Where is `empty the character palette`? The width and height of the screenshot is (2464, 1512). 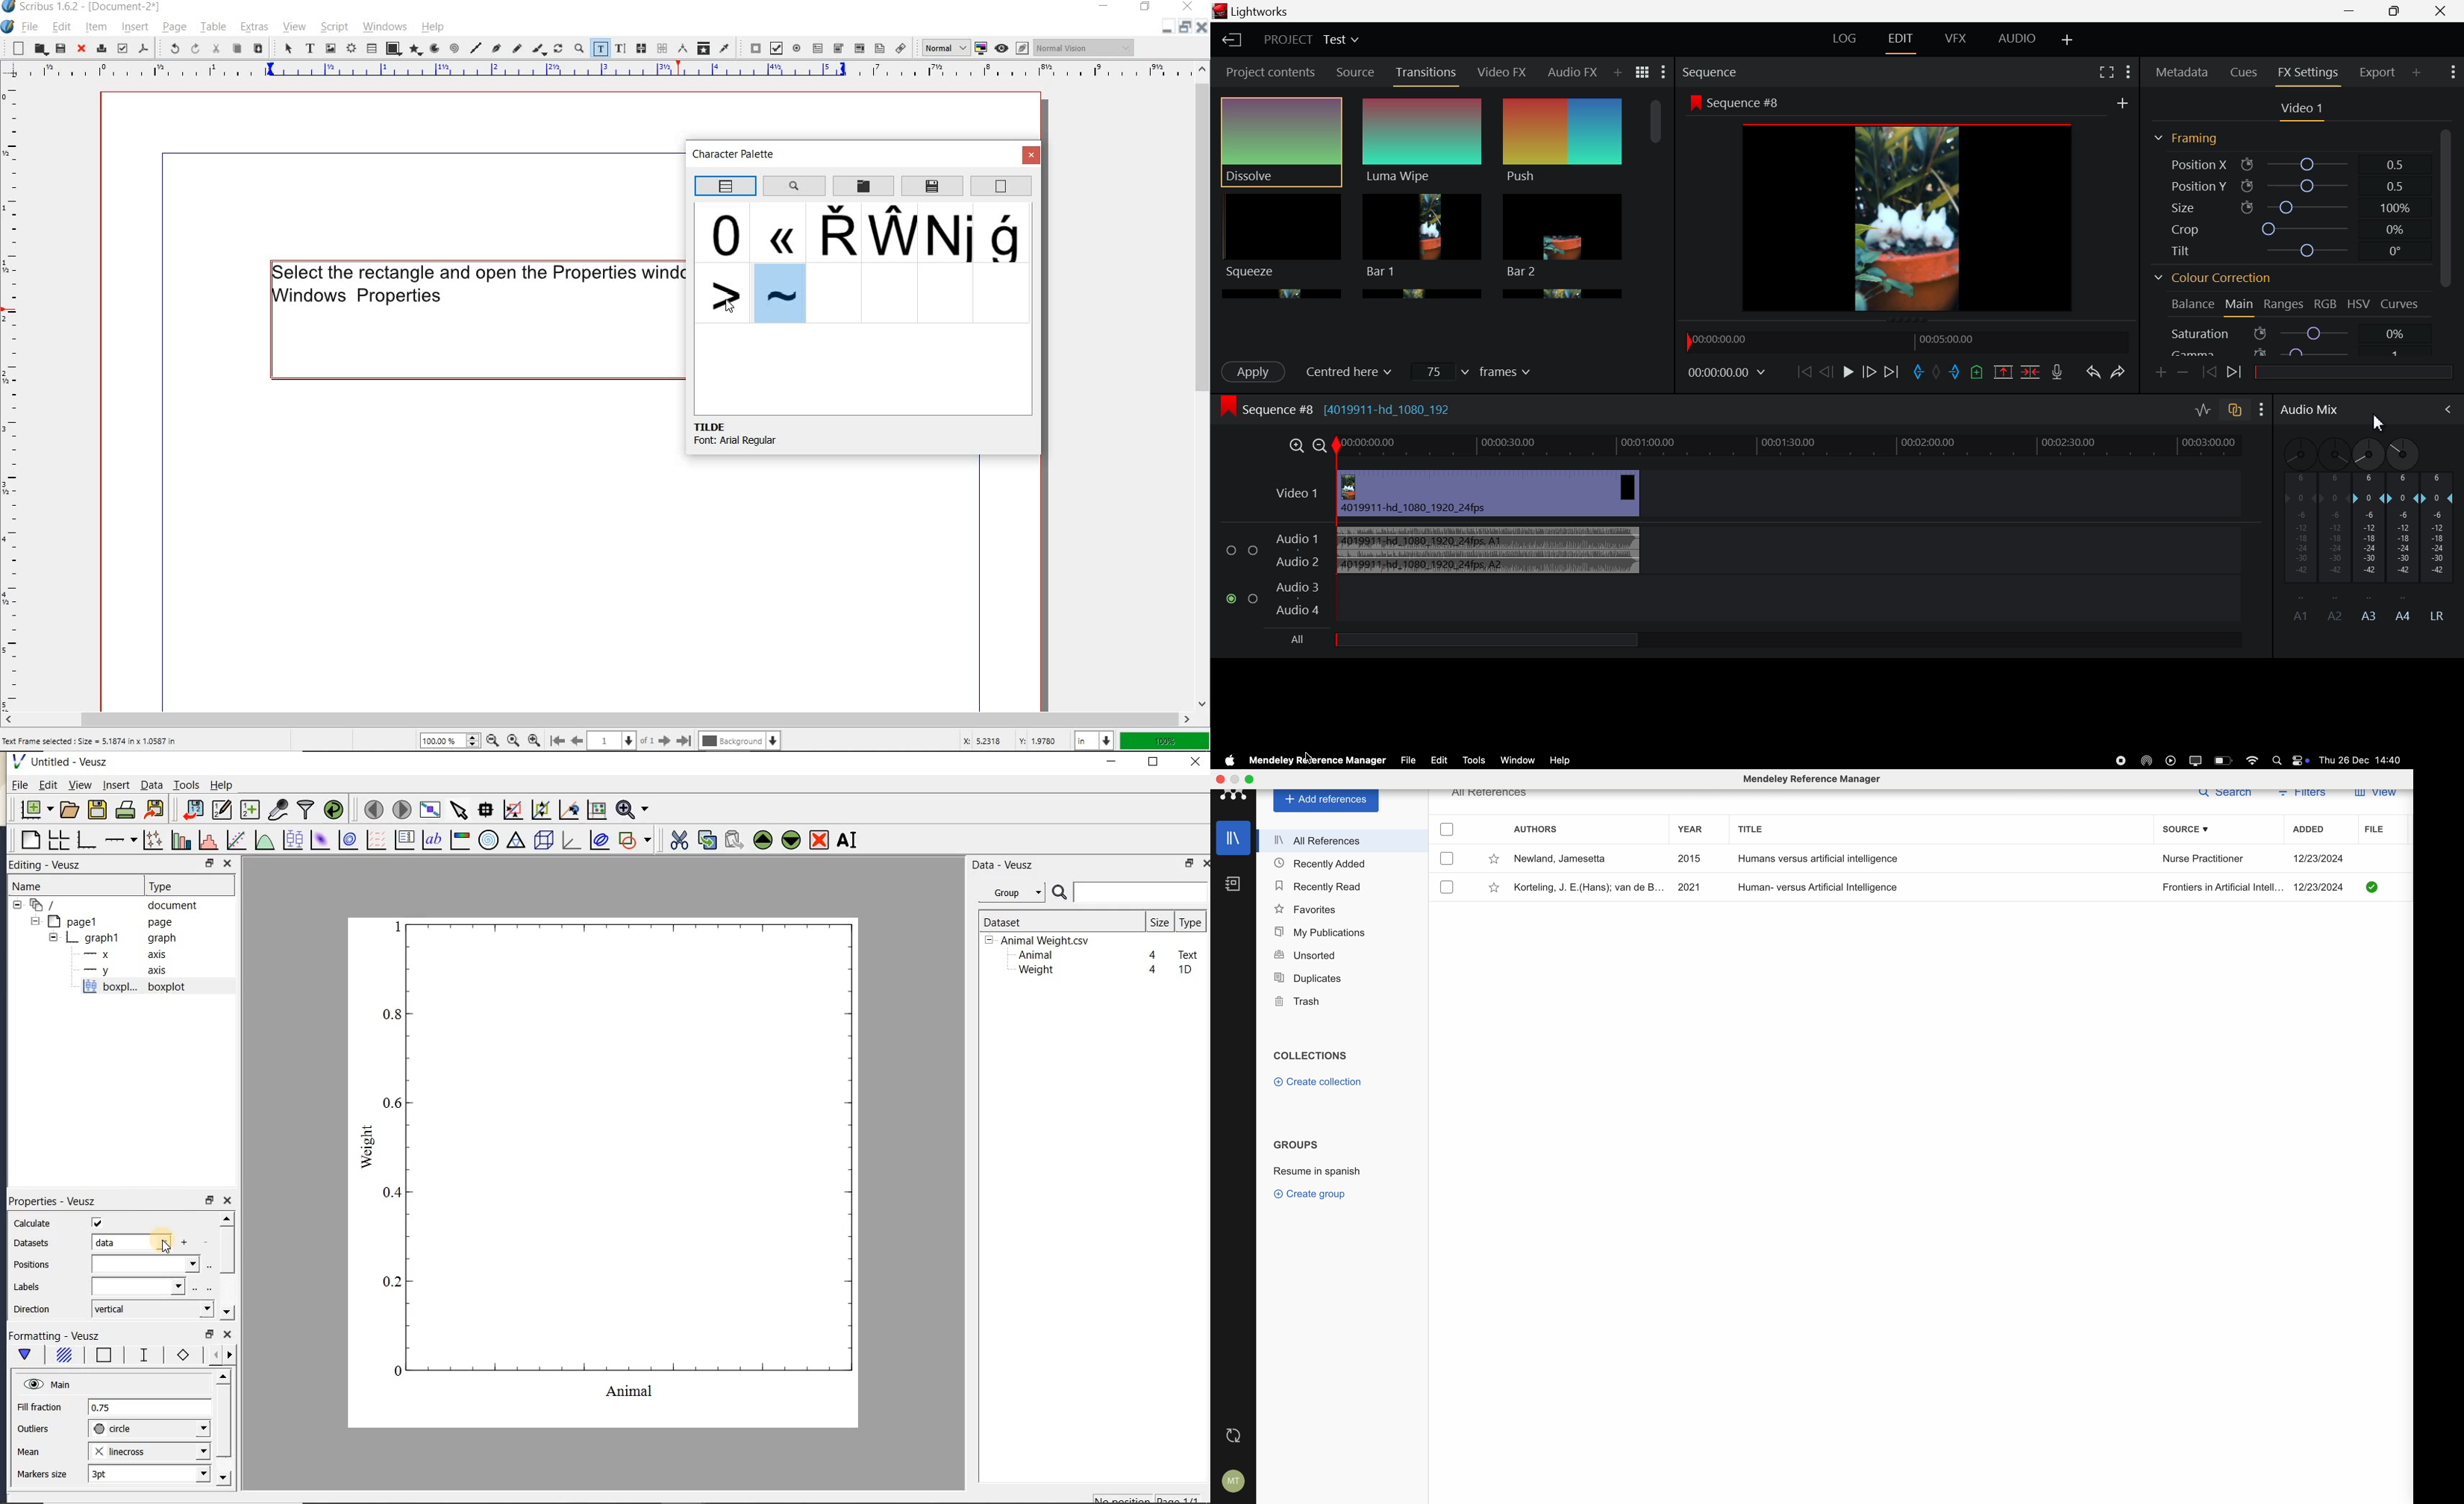
empty the character palette is located at coordinates (1001, 187).